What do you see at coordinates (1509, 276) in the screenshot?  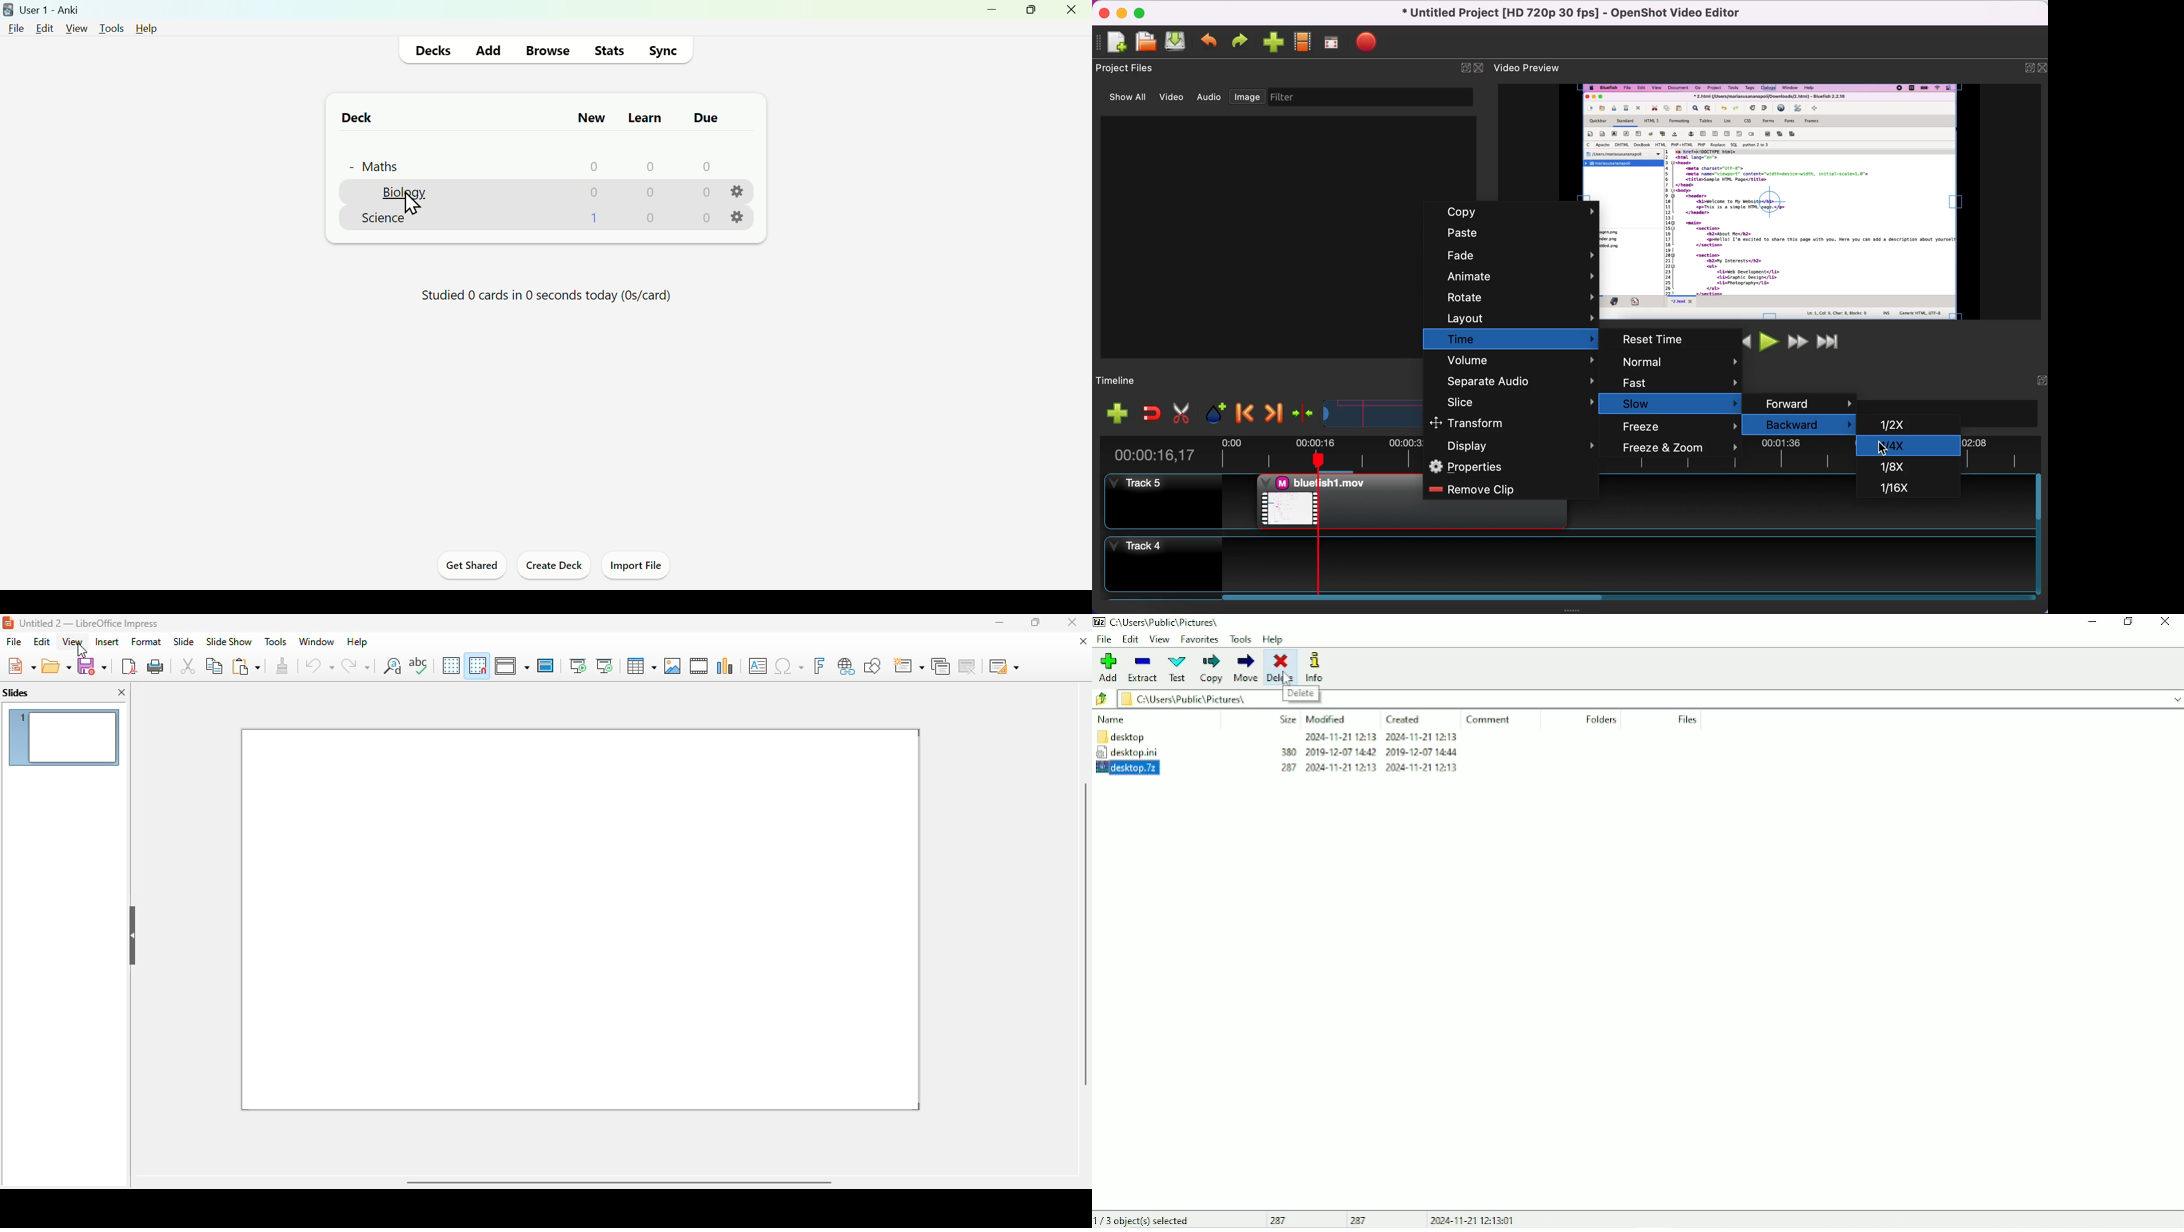 I see `animate` at bounding box center [1509, 276].